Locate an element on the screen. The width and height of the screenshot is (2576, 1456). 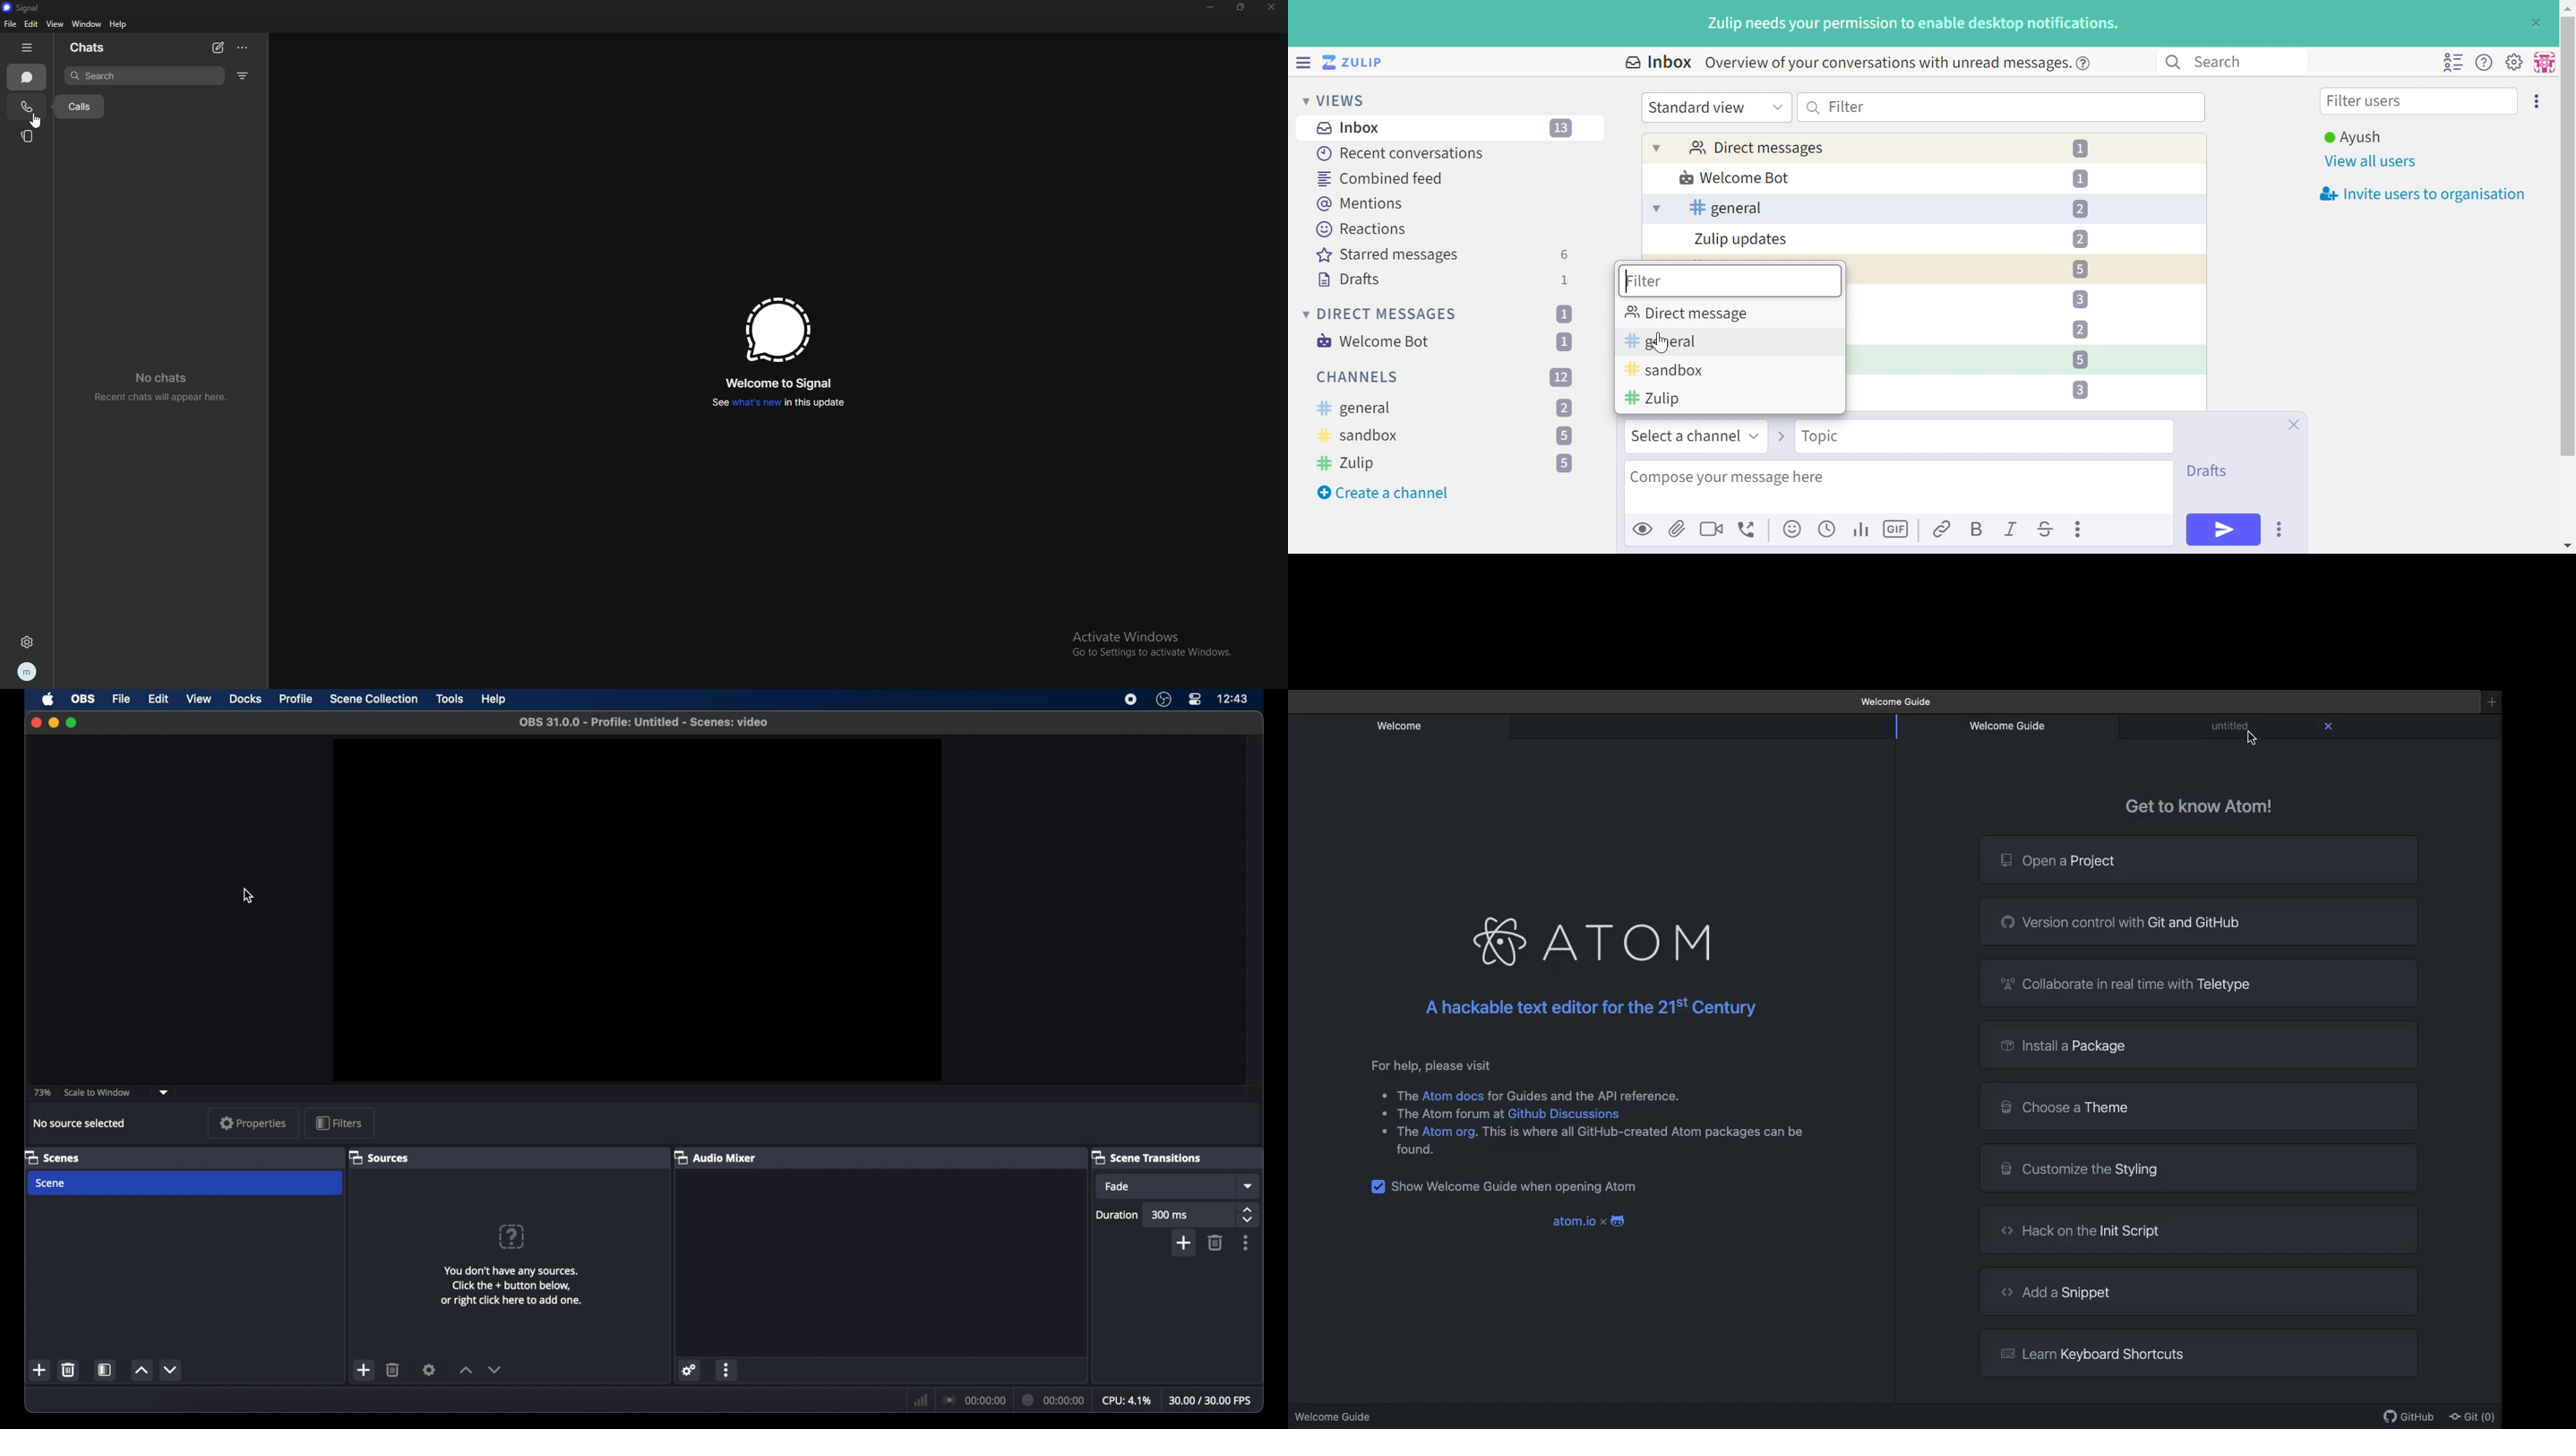
signal logo is located at coordinates (779, 329).